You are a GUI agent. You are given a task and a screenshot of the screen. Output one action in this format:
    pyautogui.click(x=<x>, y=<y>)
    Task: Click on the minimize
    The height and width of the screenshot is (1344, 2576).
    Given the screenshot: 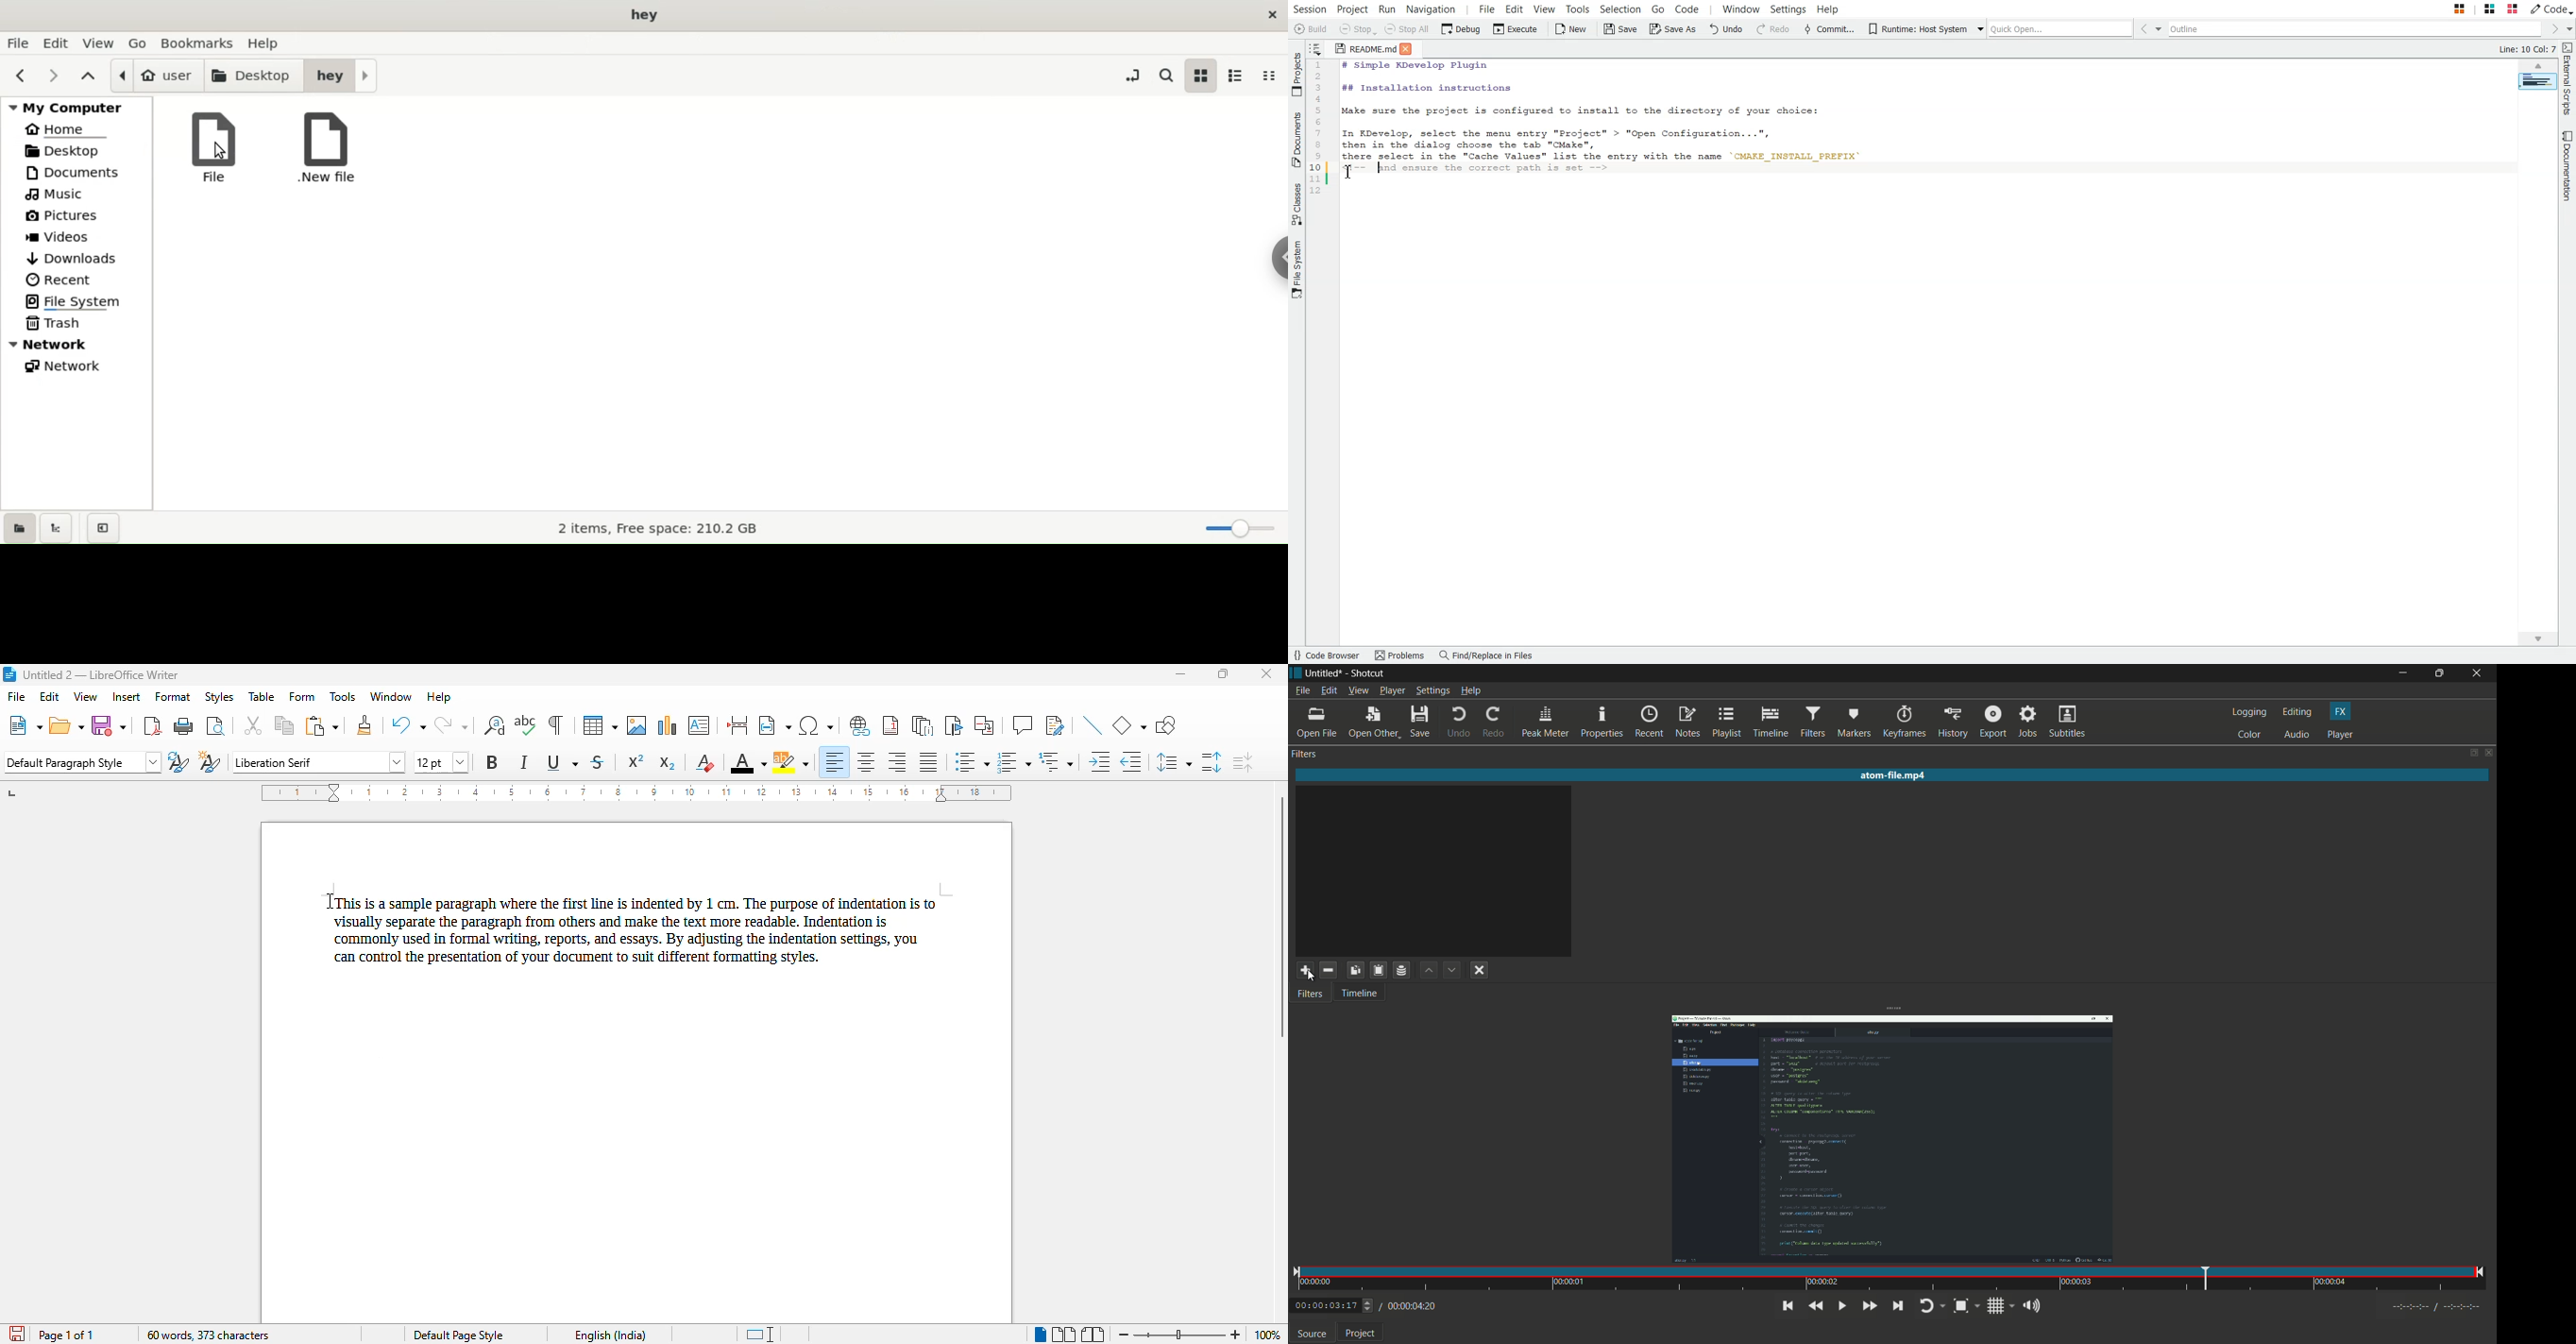 What is the action you would take?
    pyautogui.click(x=1181, y=674)
    